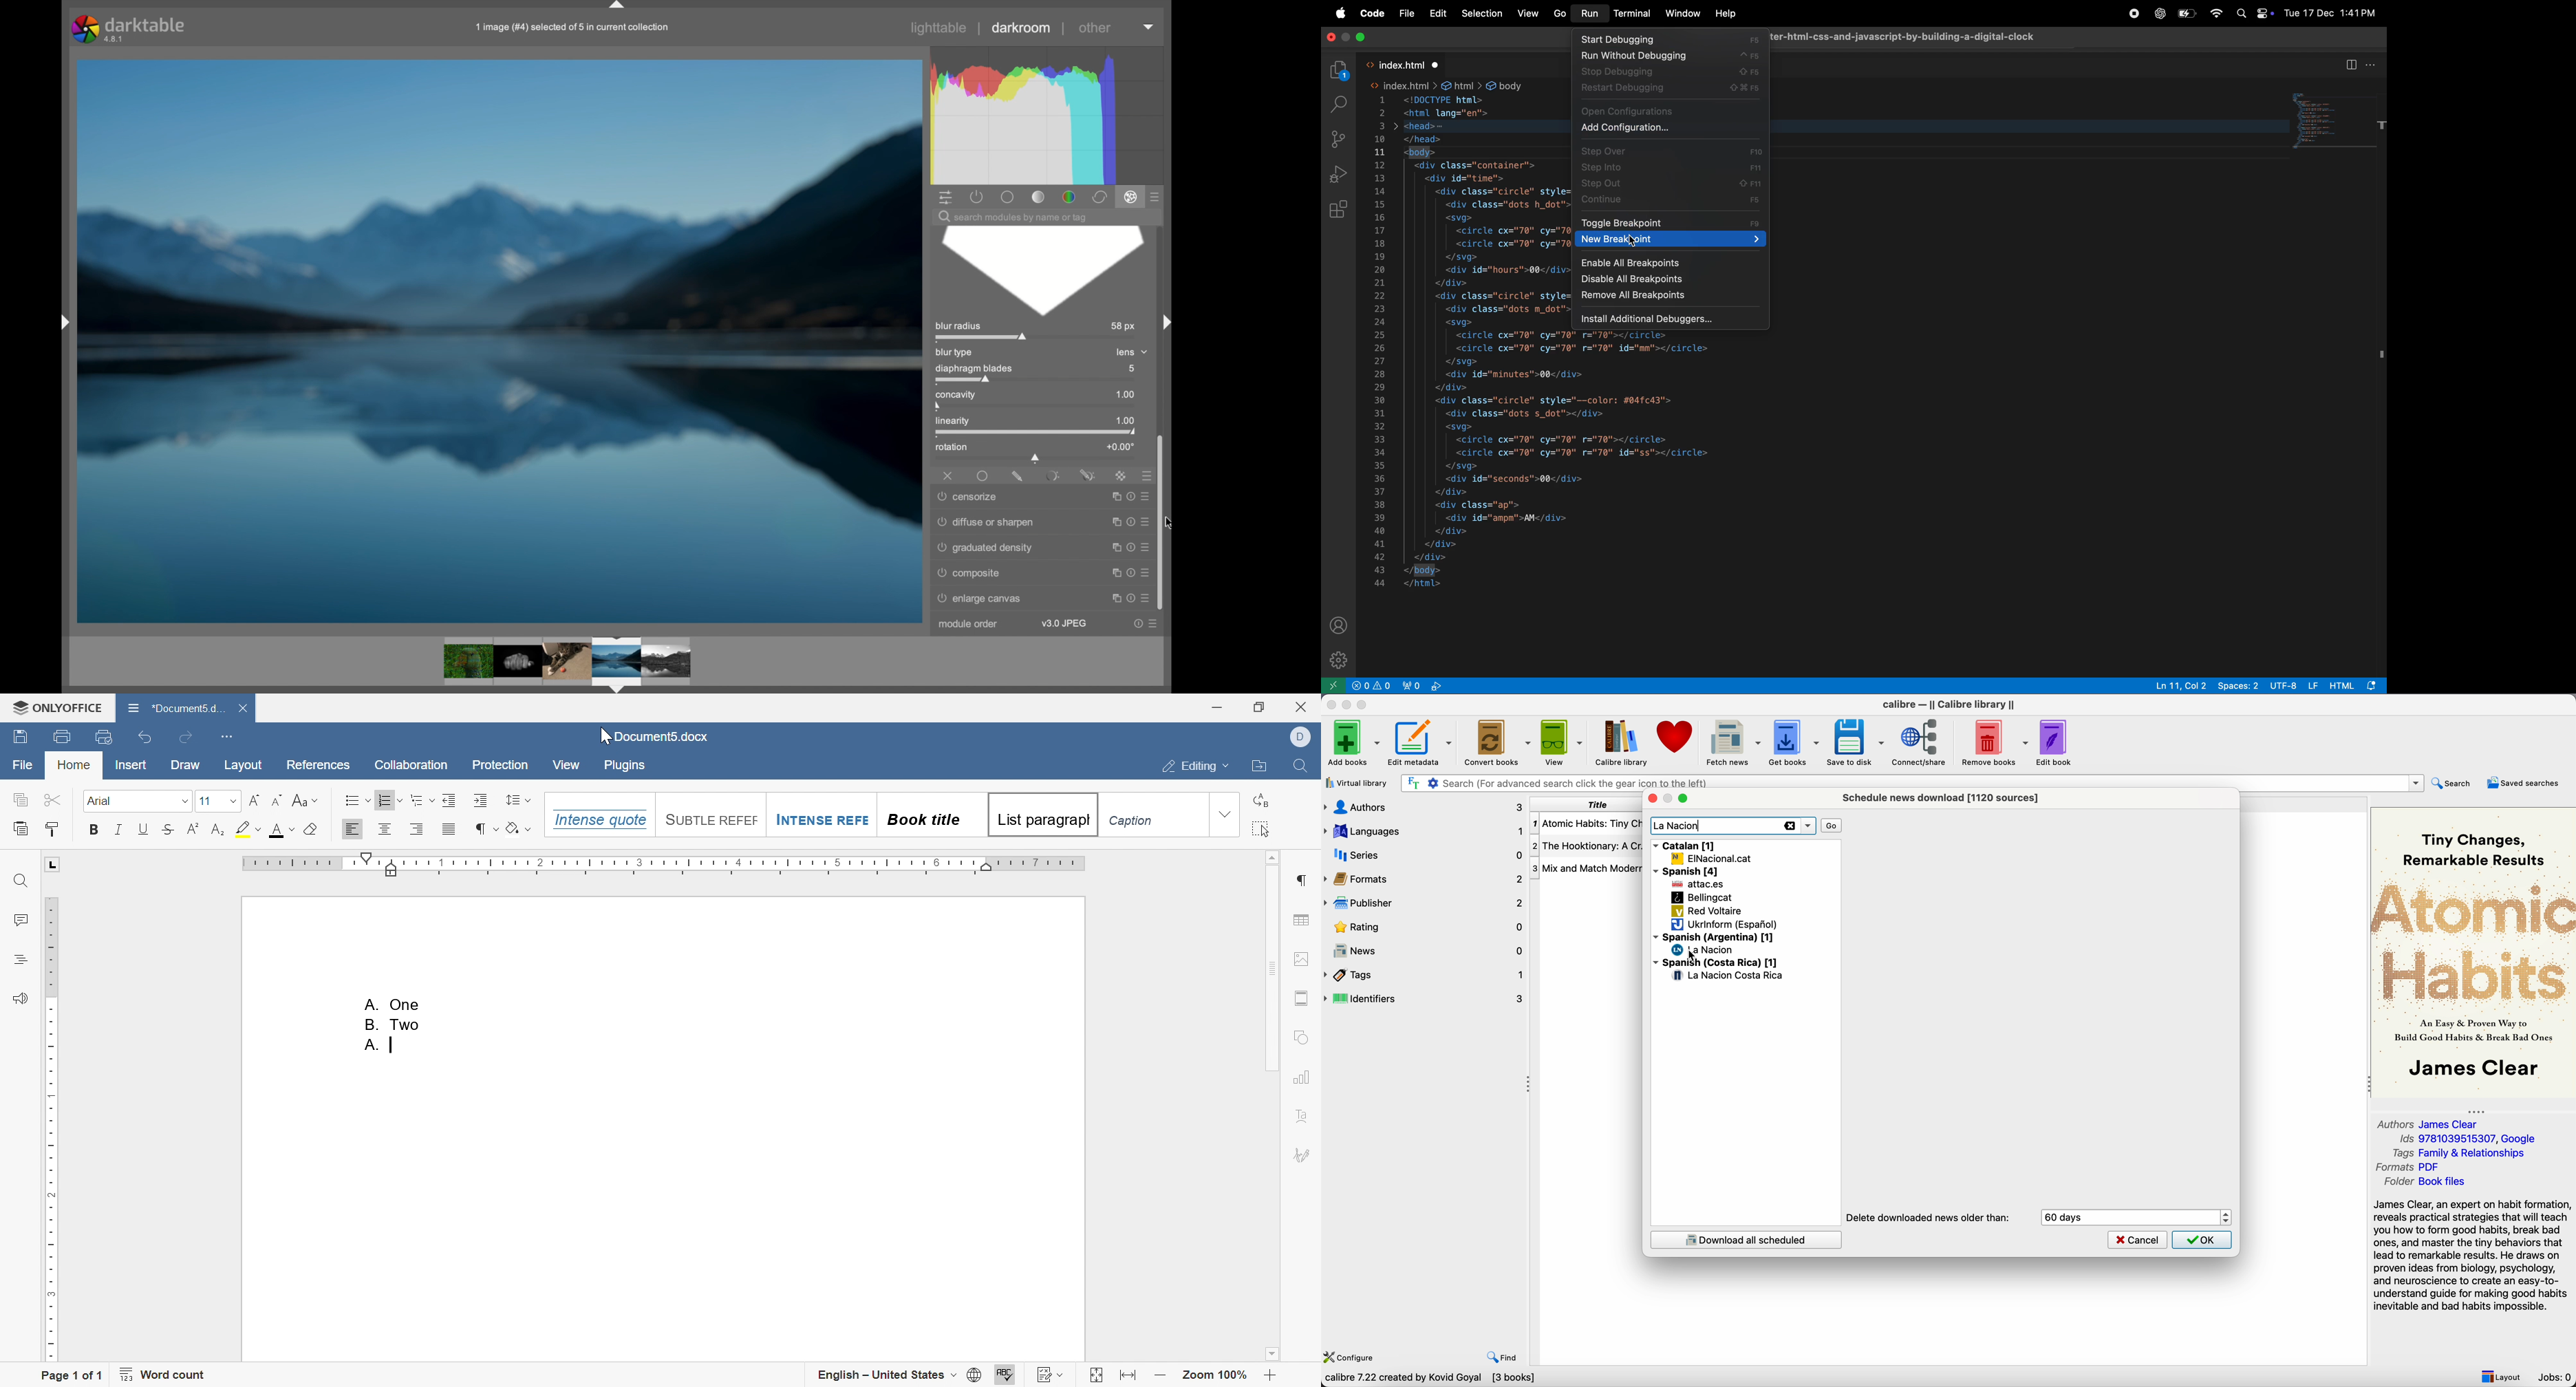  What do you see at coordinates (502, 765) in the screenshot?
I see `Protection` at bounding box center [502, 765].